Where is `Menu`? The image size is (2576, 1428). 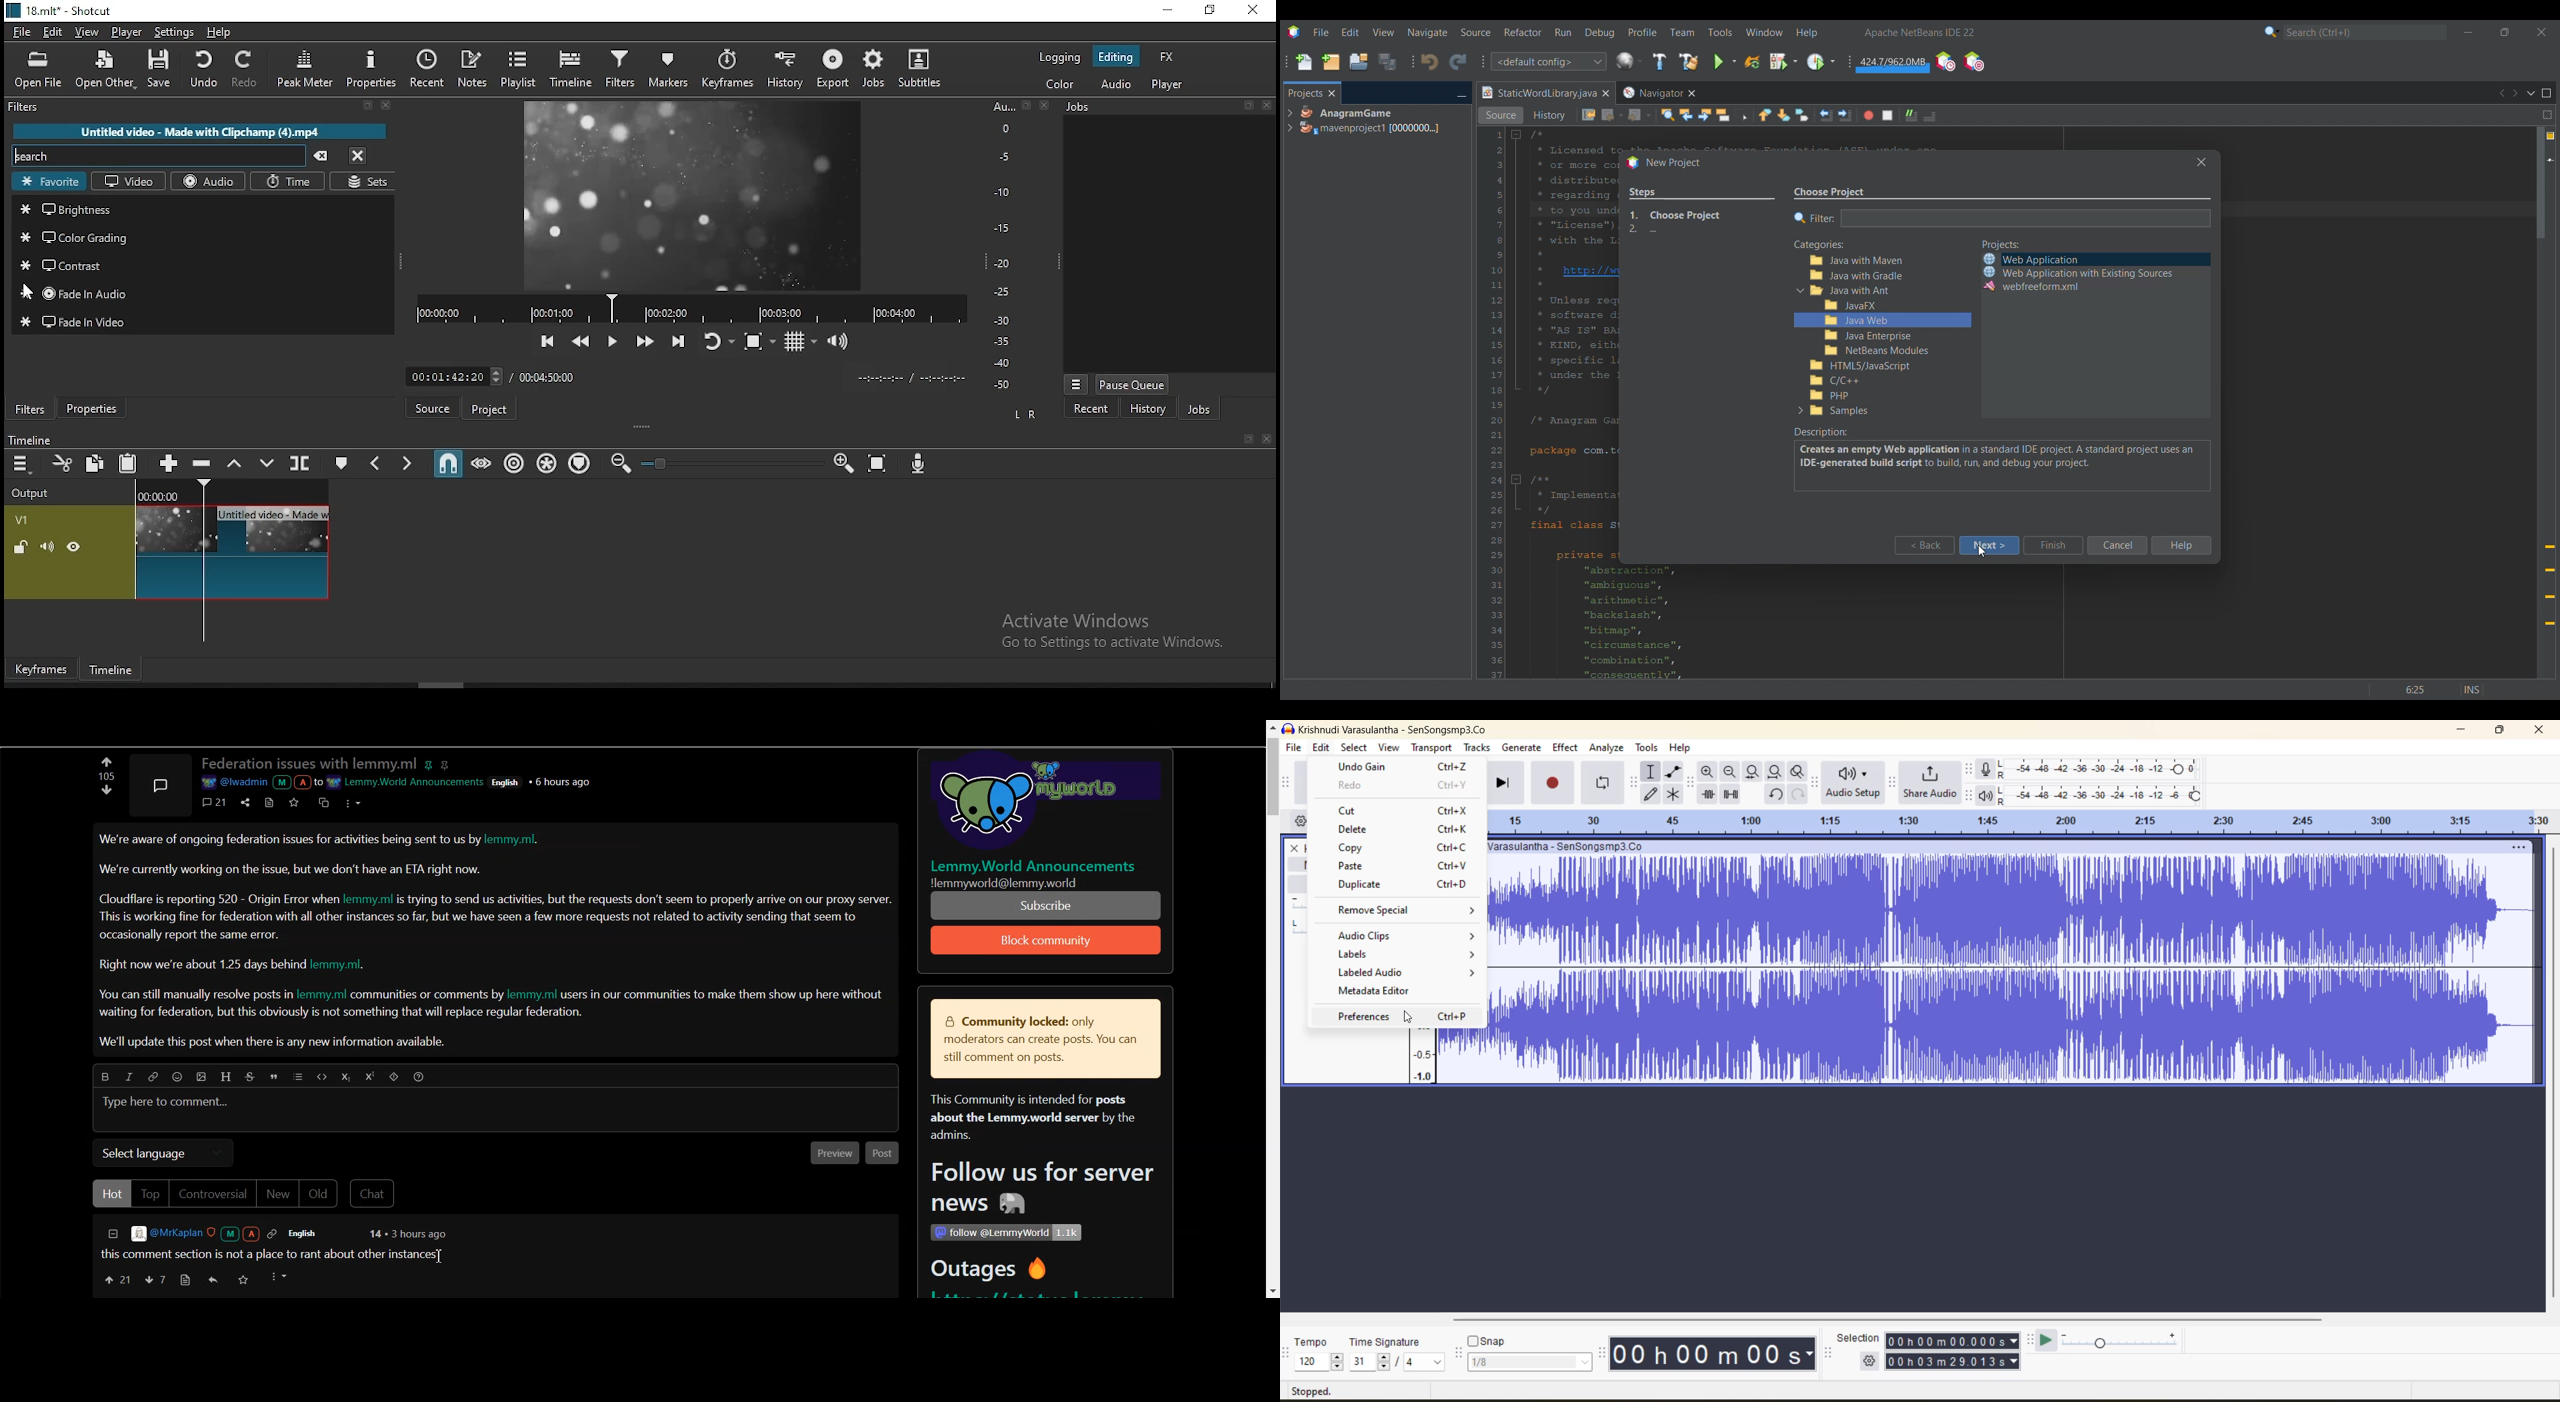
Menu is located at coordinates (1076, 384).